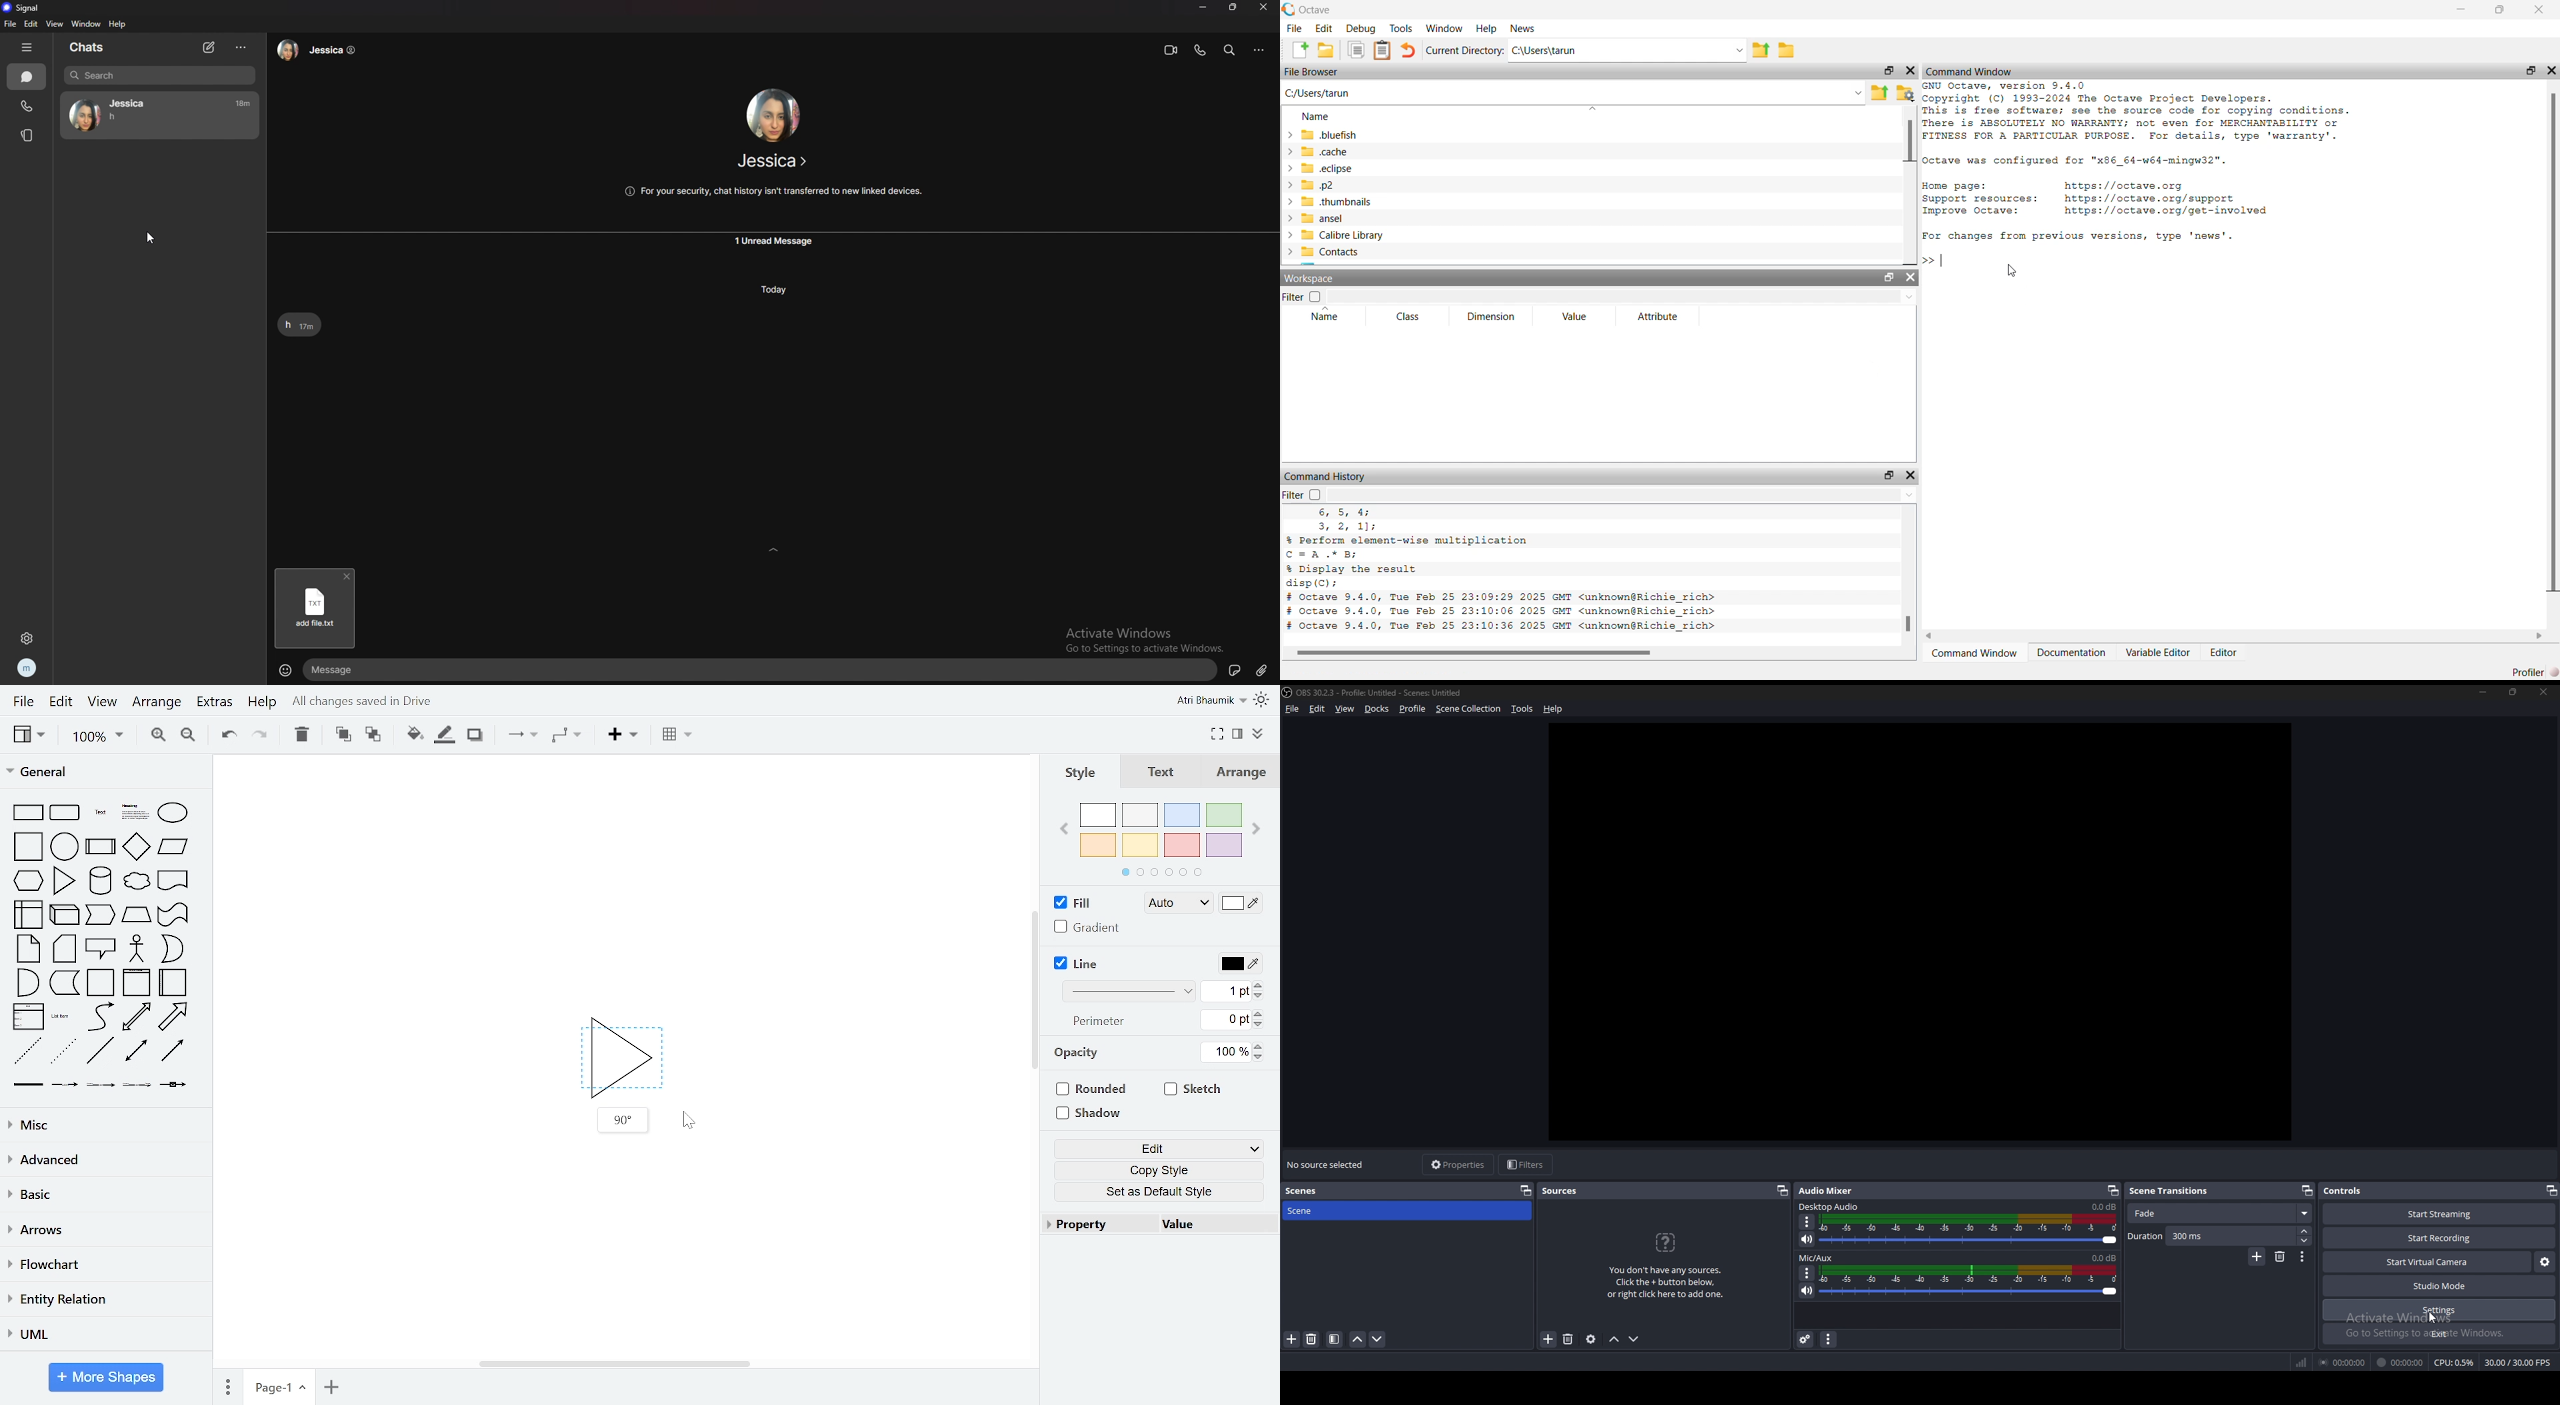  What do you see at coordinates (1321, 169) in the screenshot?
I see `eclipse` at bounding box center [1321, 169].